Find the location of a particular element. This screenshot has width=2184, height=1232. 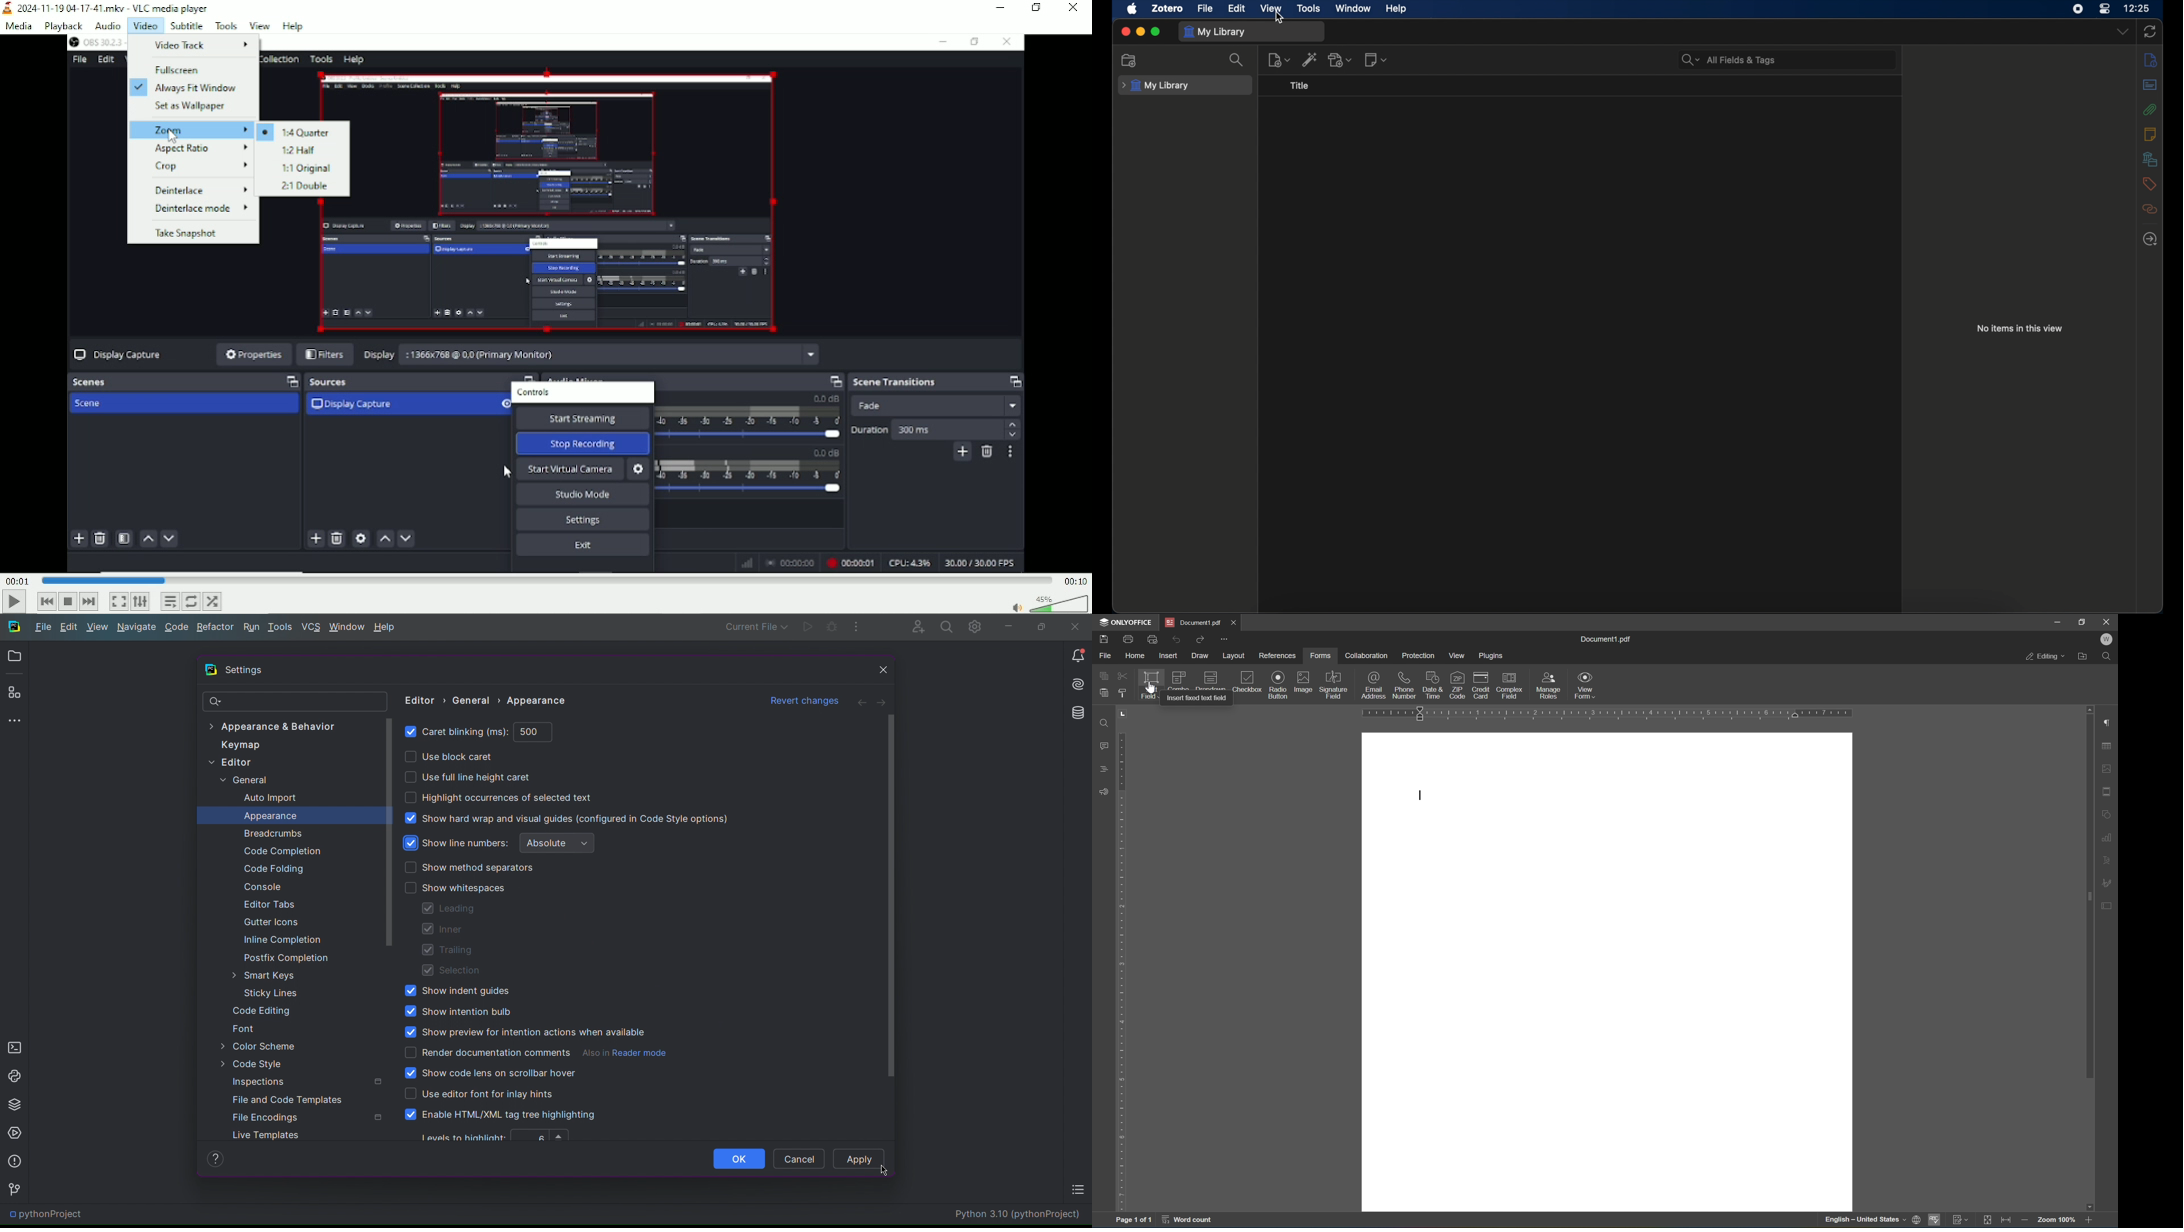

Toggle between loop all, loop one and no loop is located at coordinates (192, 601).